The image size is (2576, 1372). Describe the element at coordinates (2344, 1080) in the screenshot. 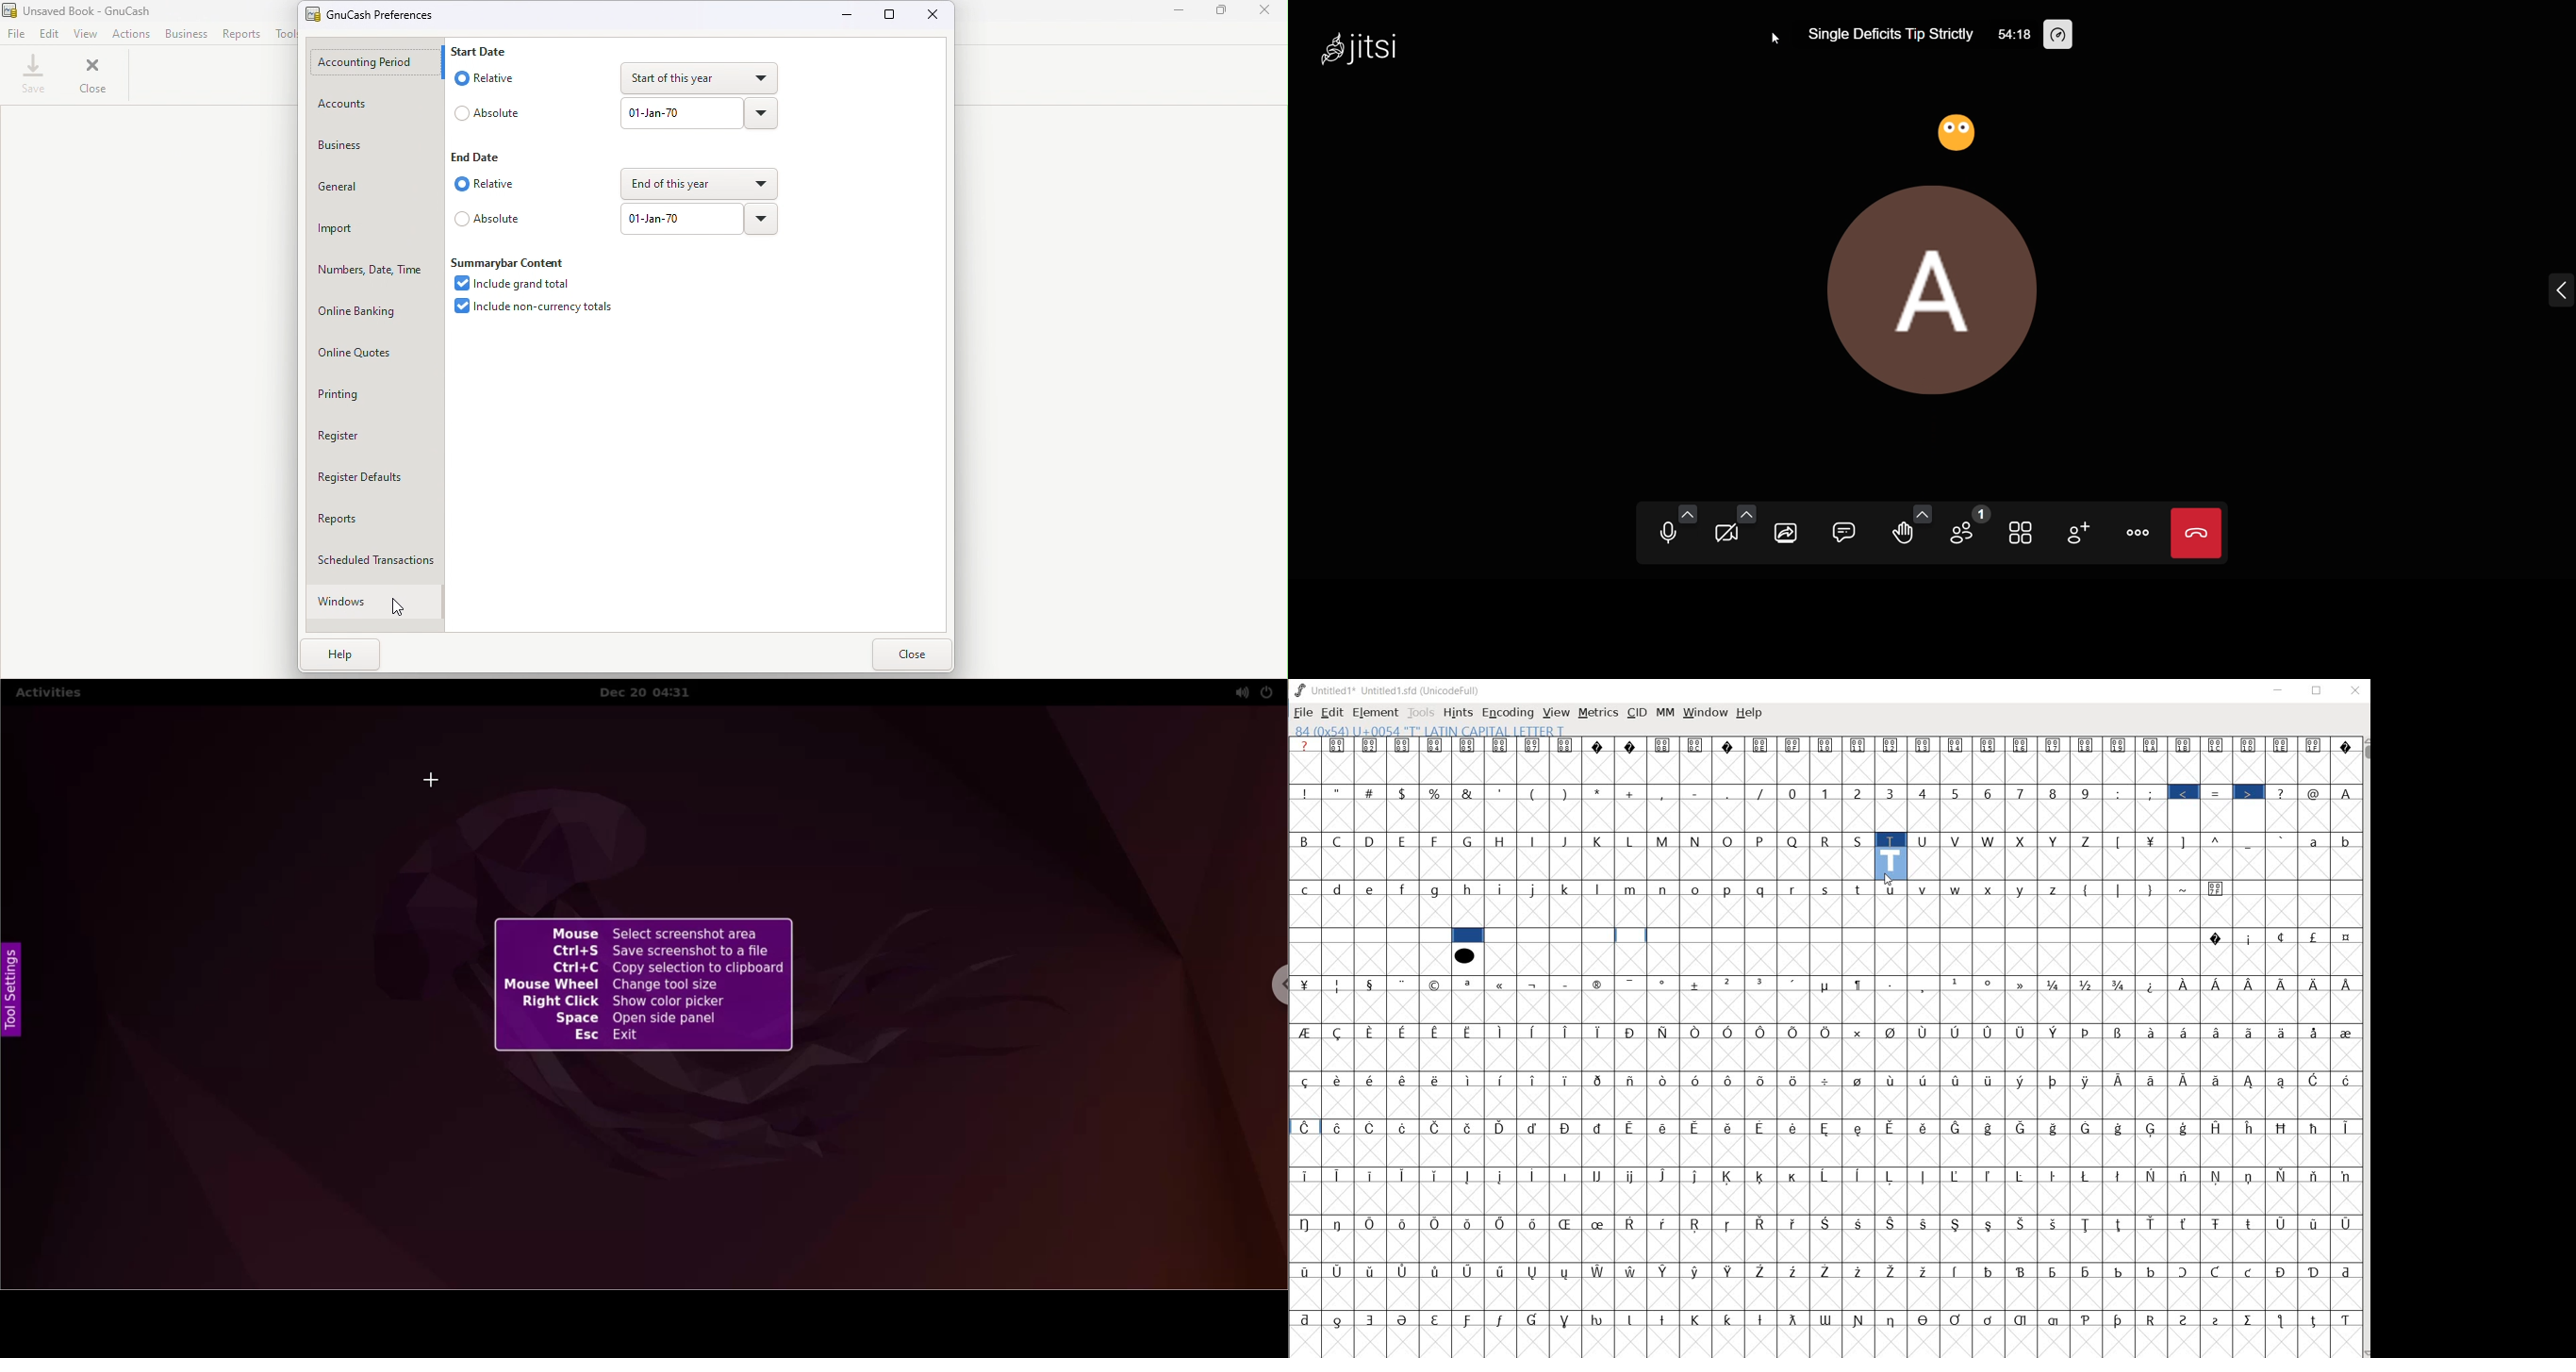

I see `Symbol` at that location.